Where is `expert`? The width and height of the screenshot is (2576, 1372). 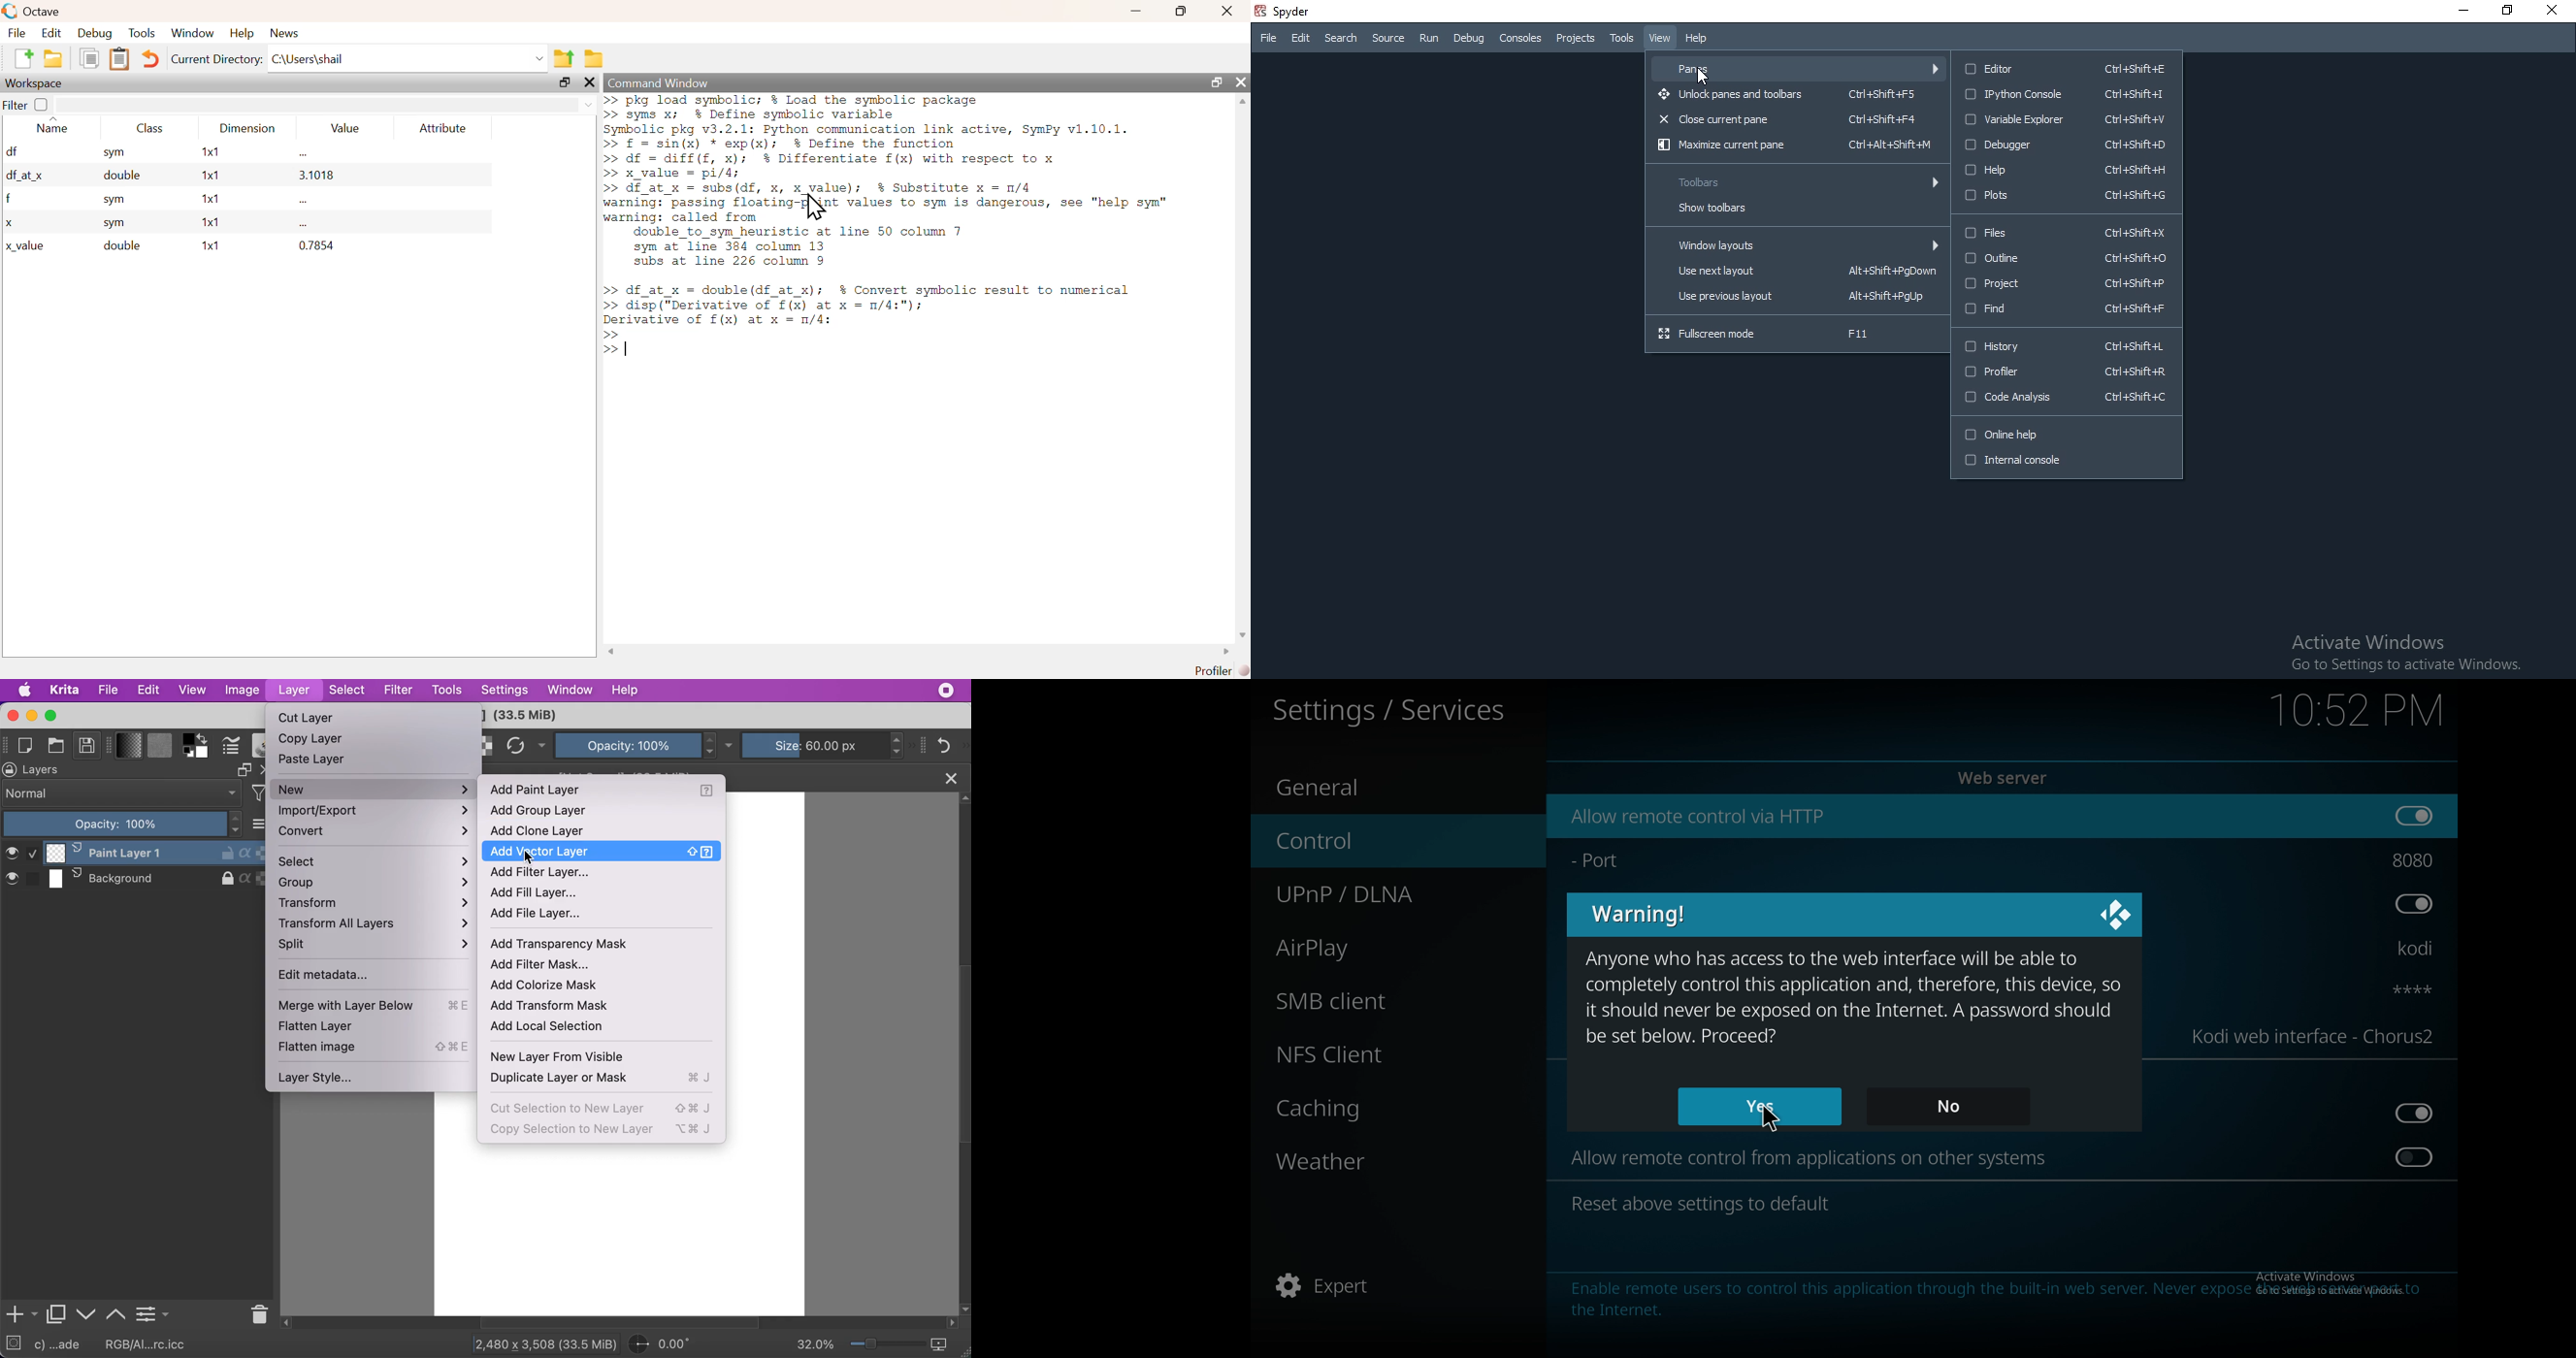 expert is located at coordinates (1380, 1283).